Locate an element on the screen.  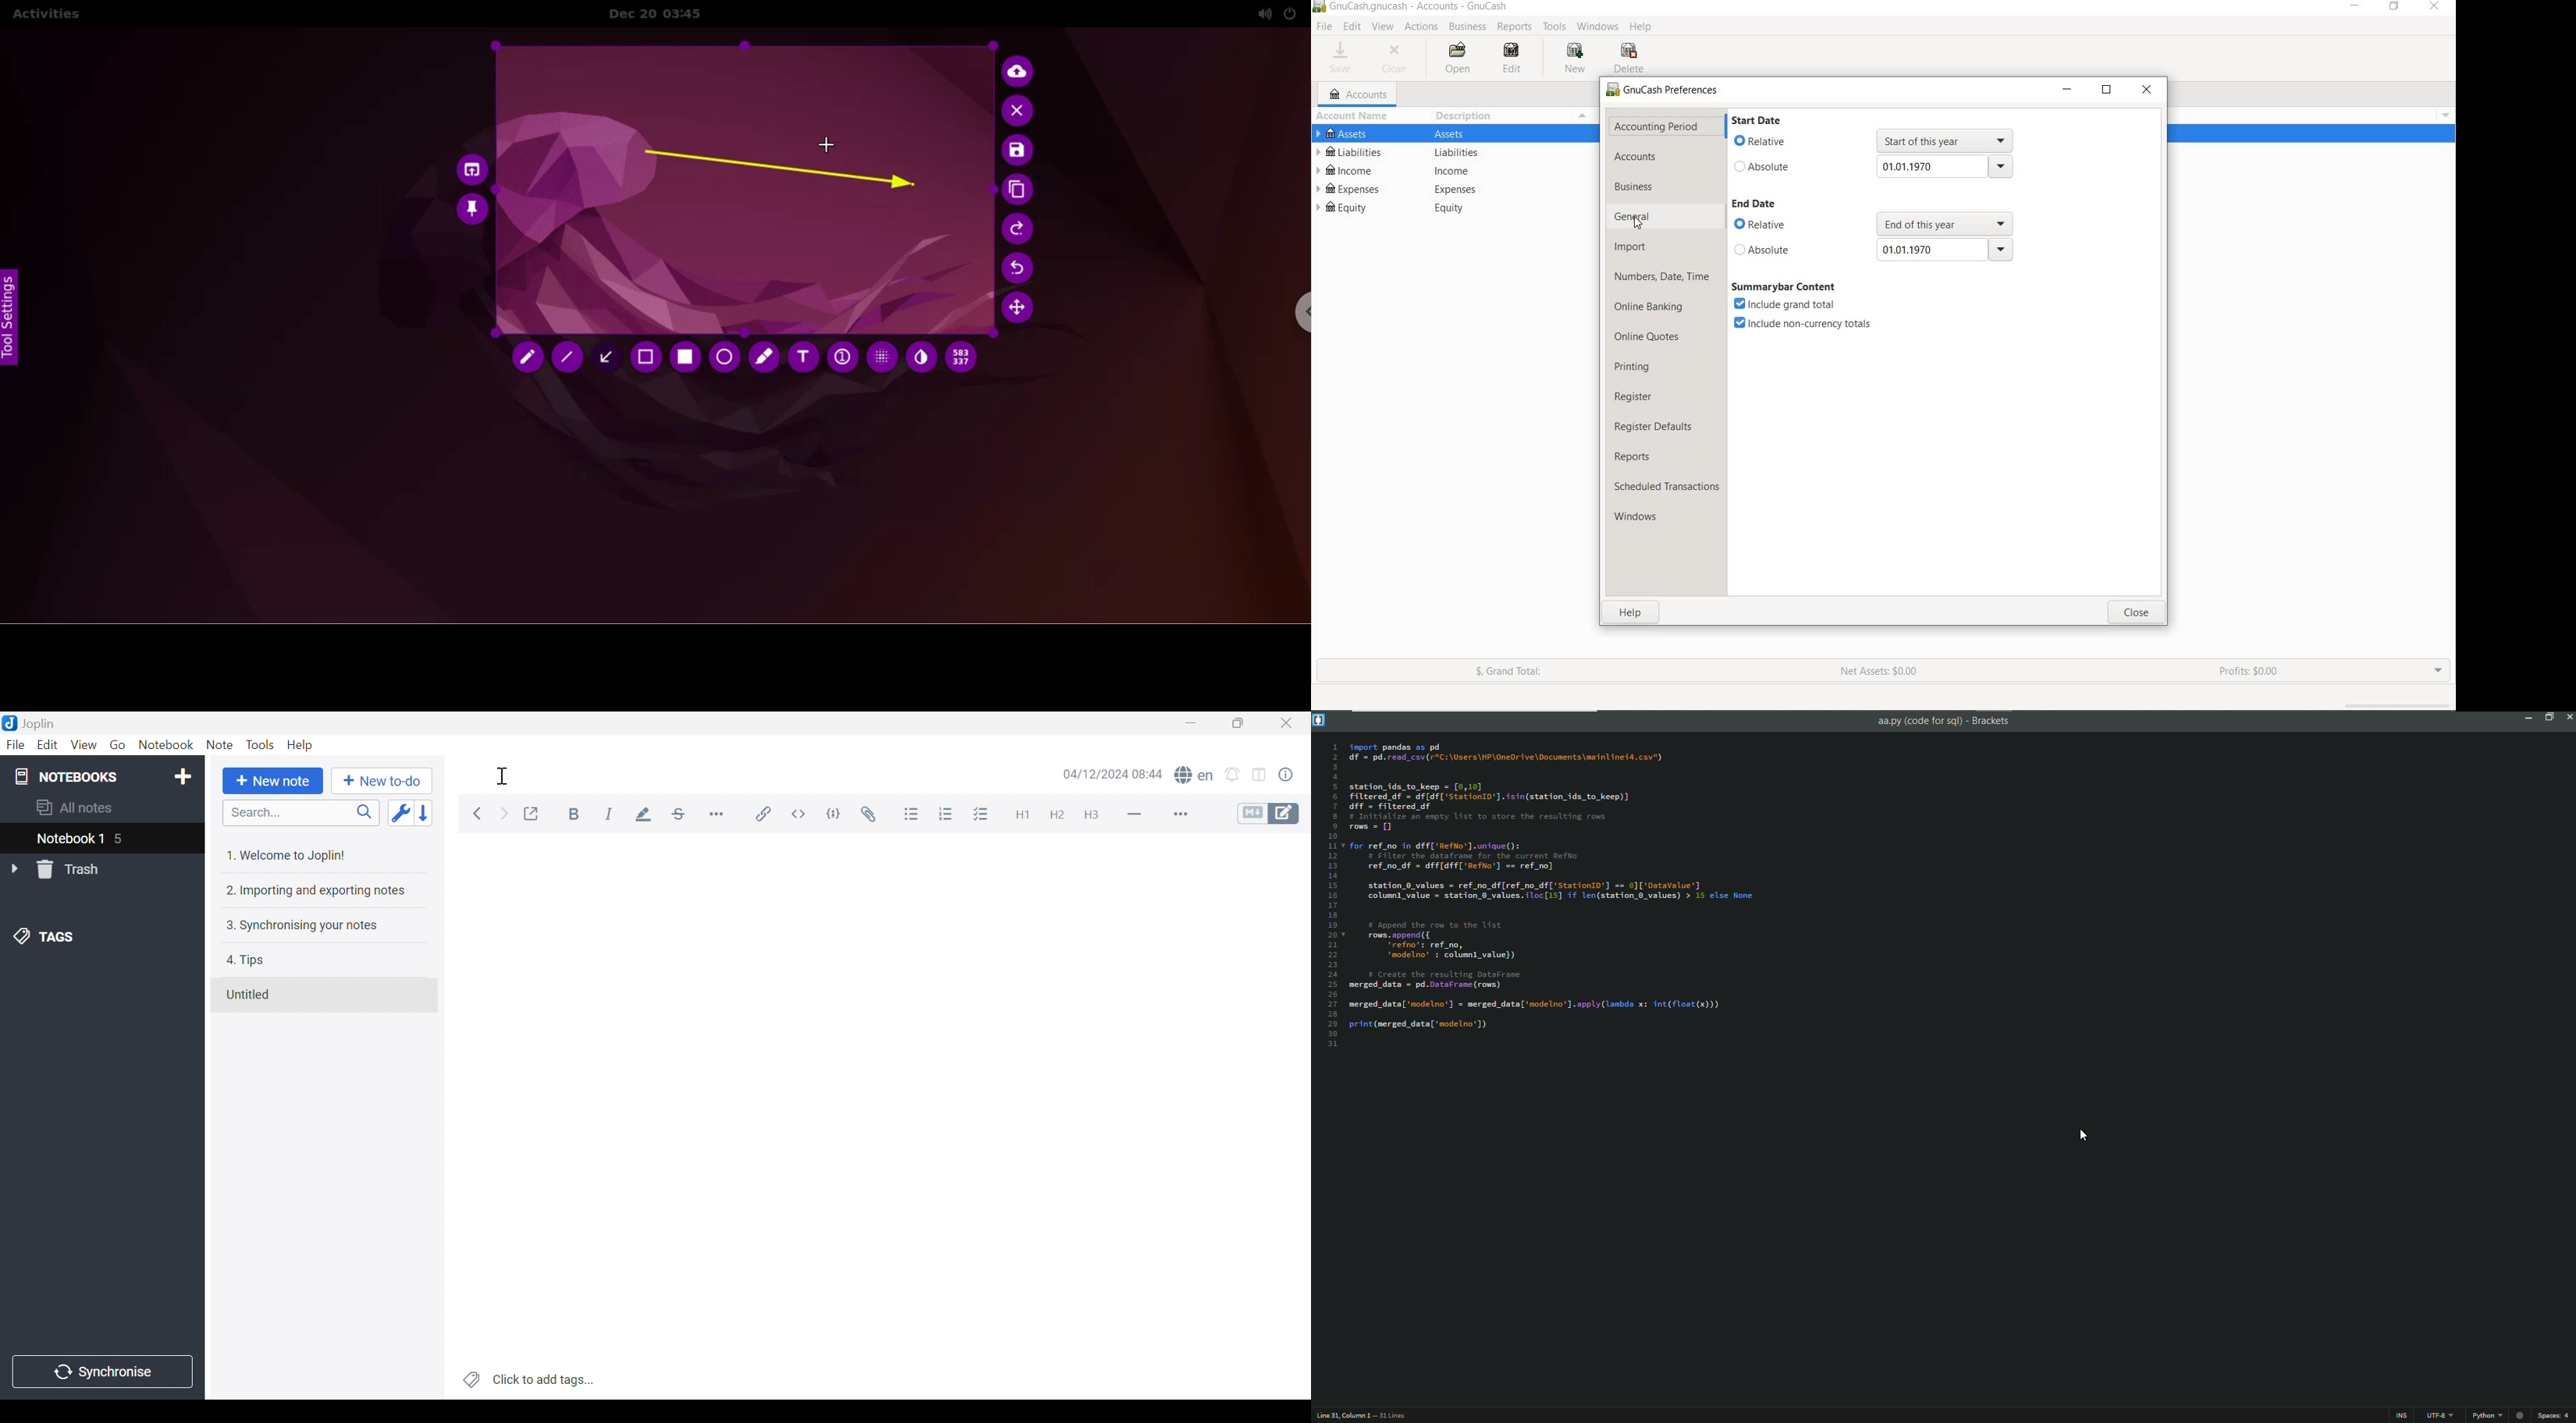
5 is located at coordinates (122, 841).